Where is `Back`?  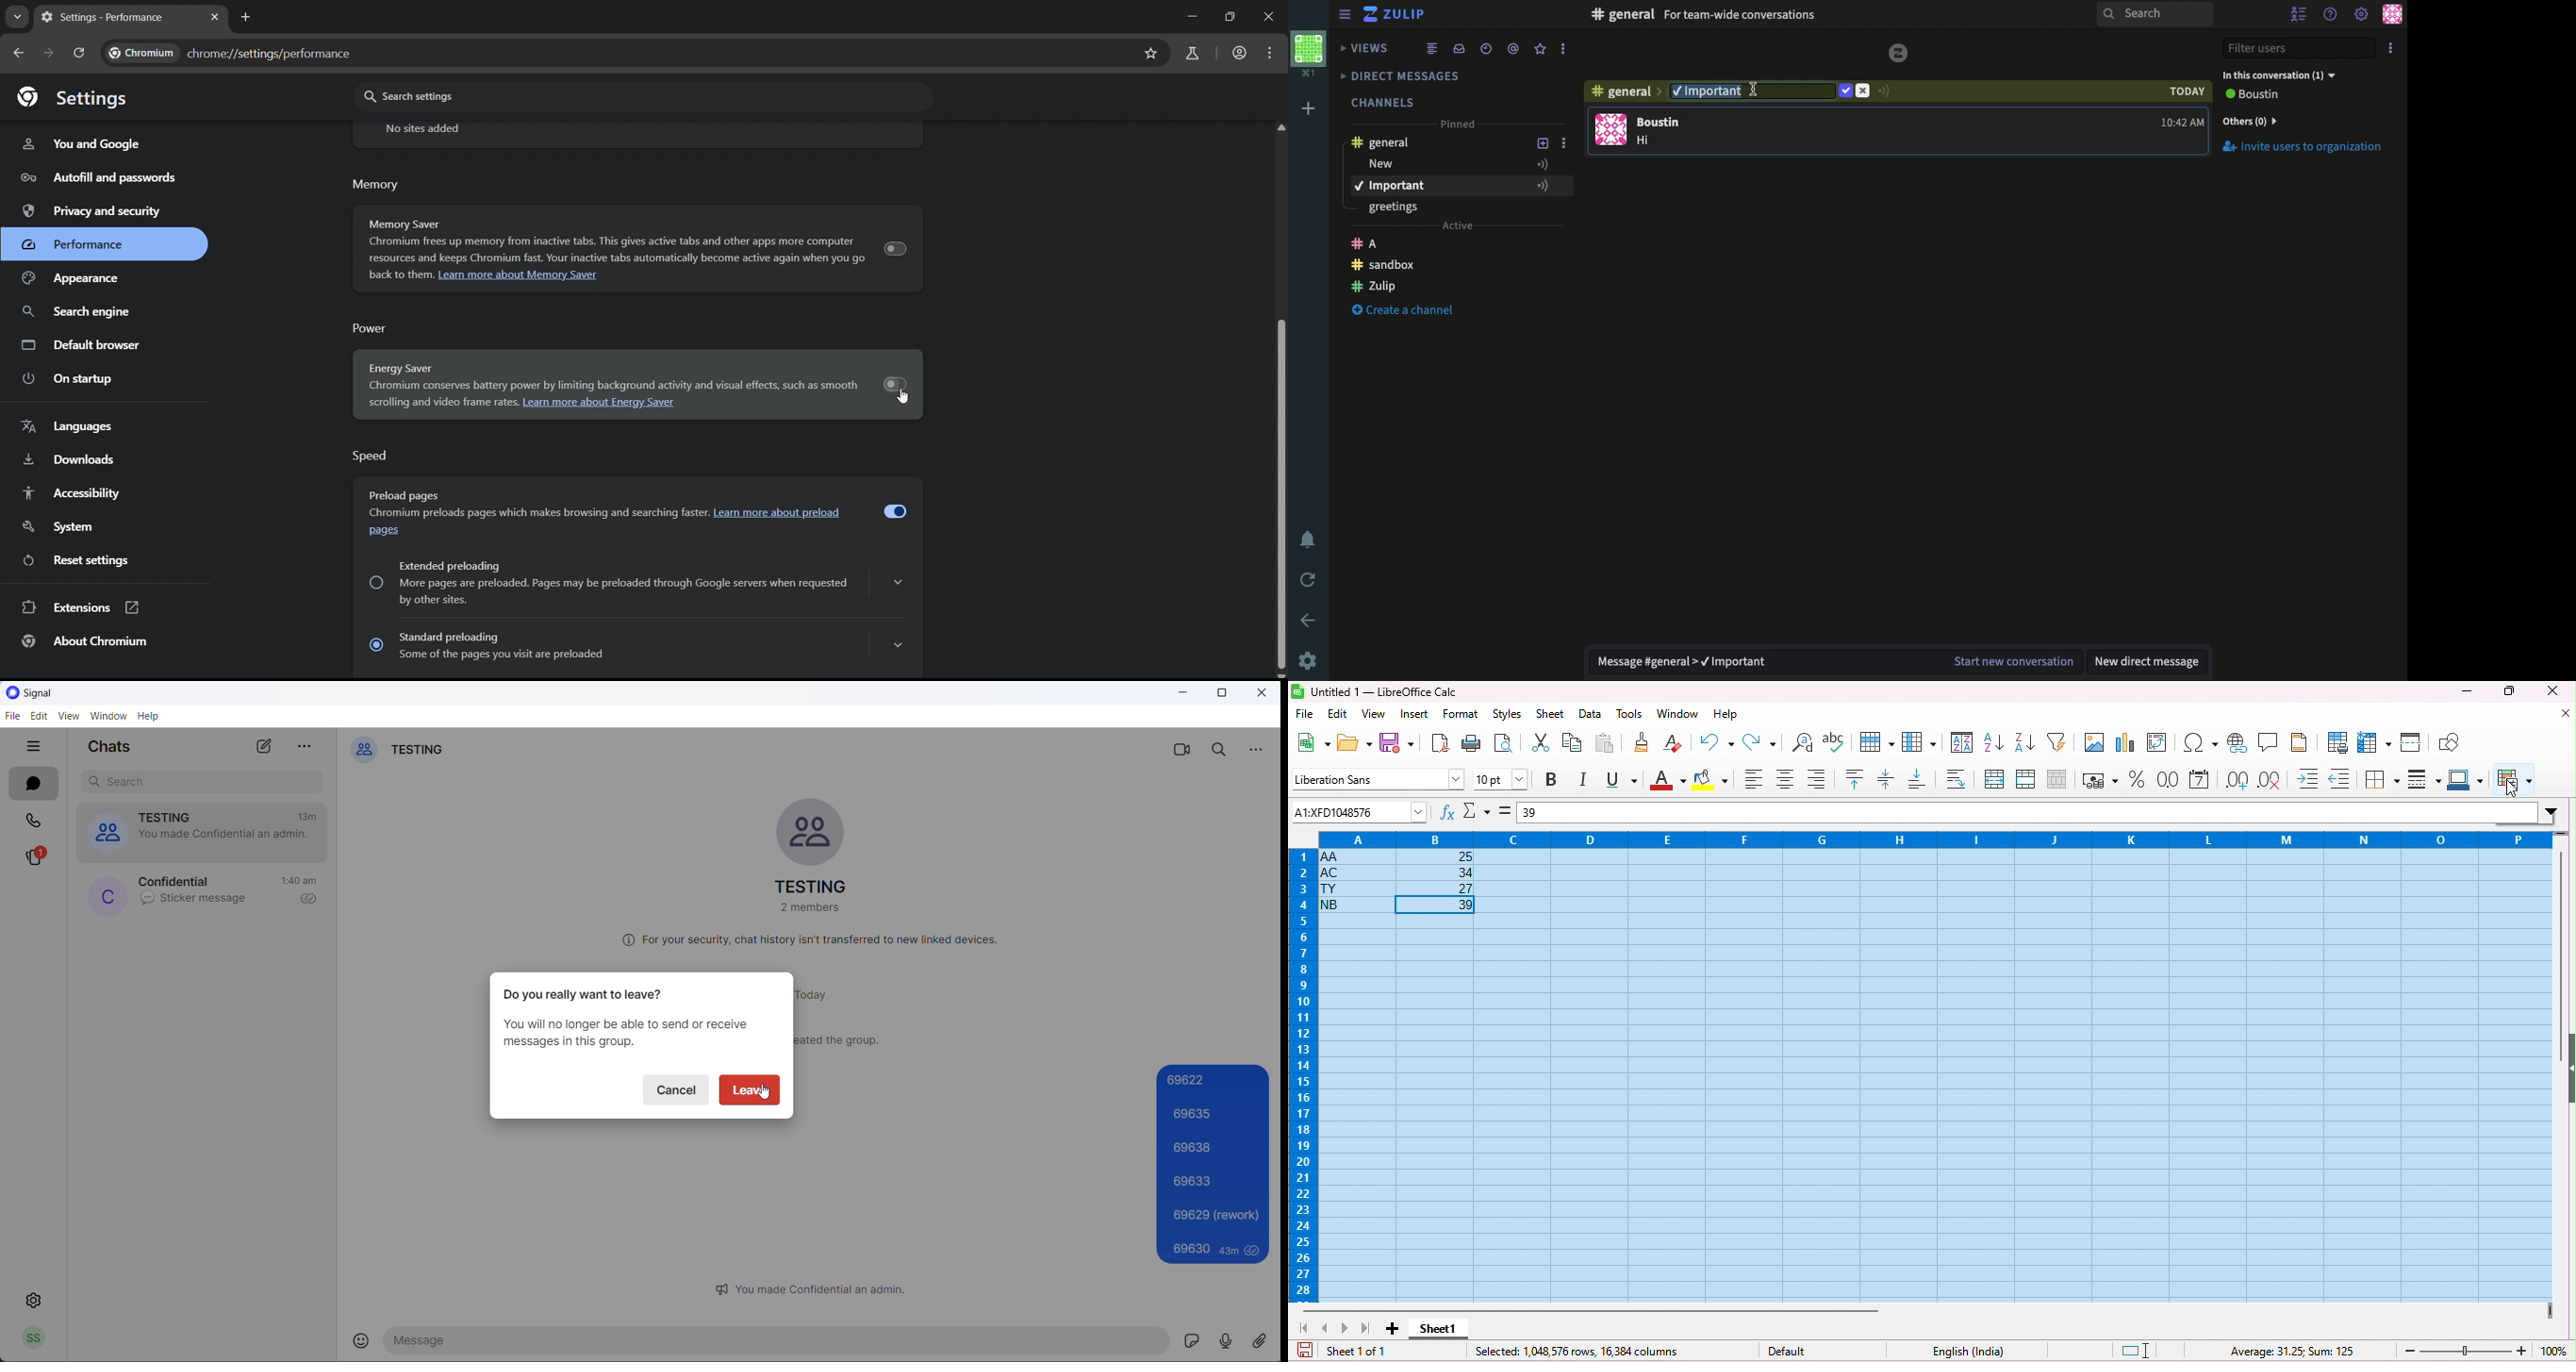 Back is located at coordinates (1307, 619).